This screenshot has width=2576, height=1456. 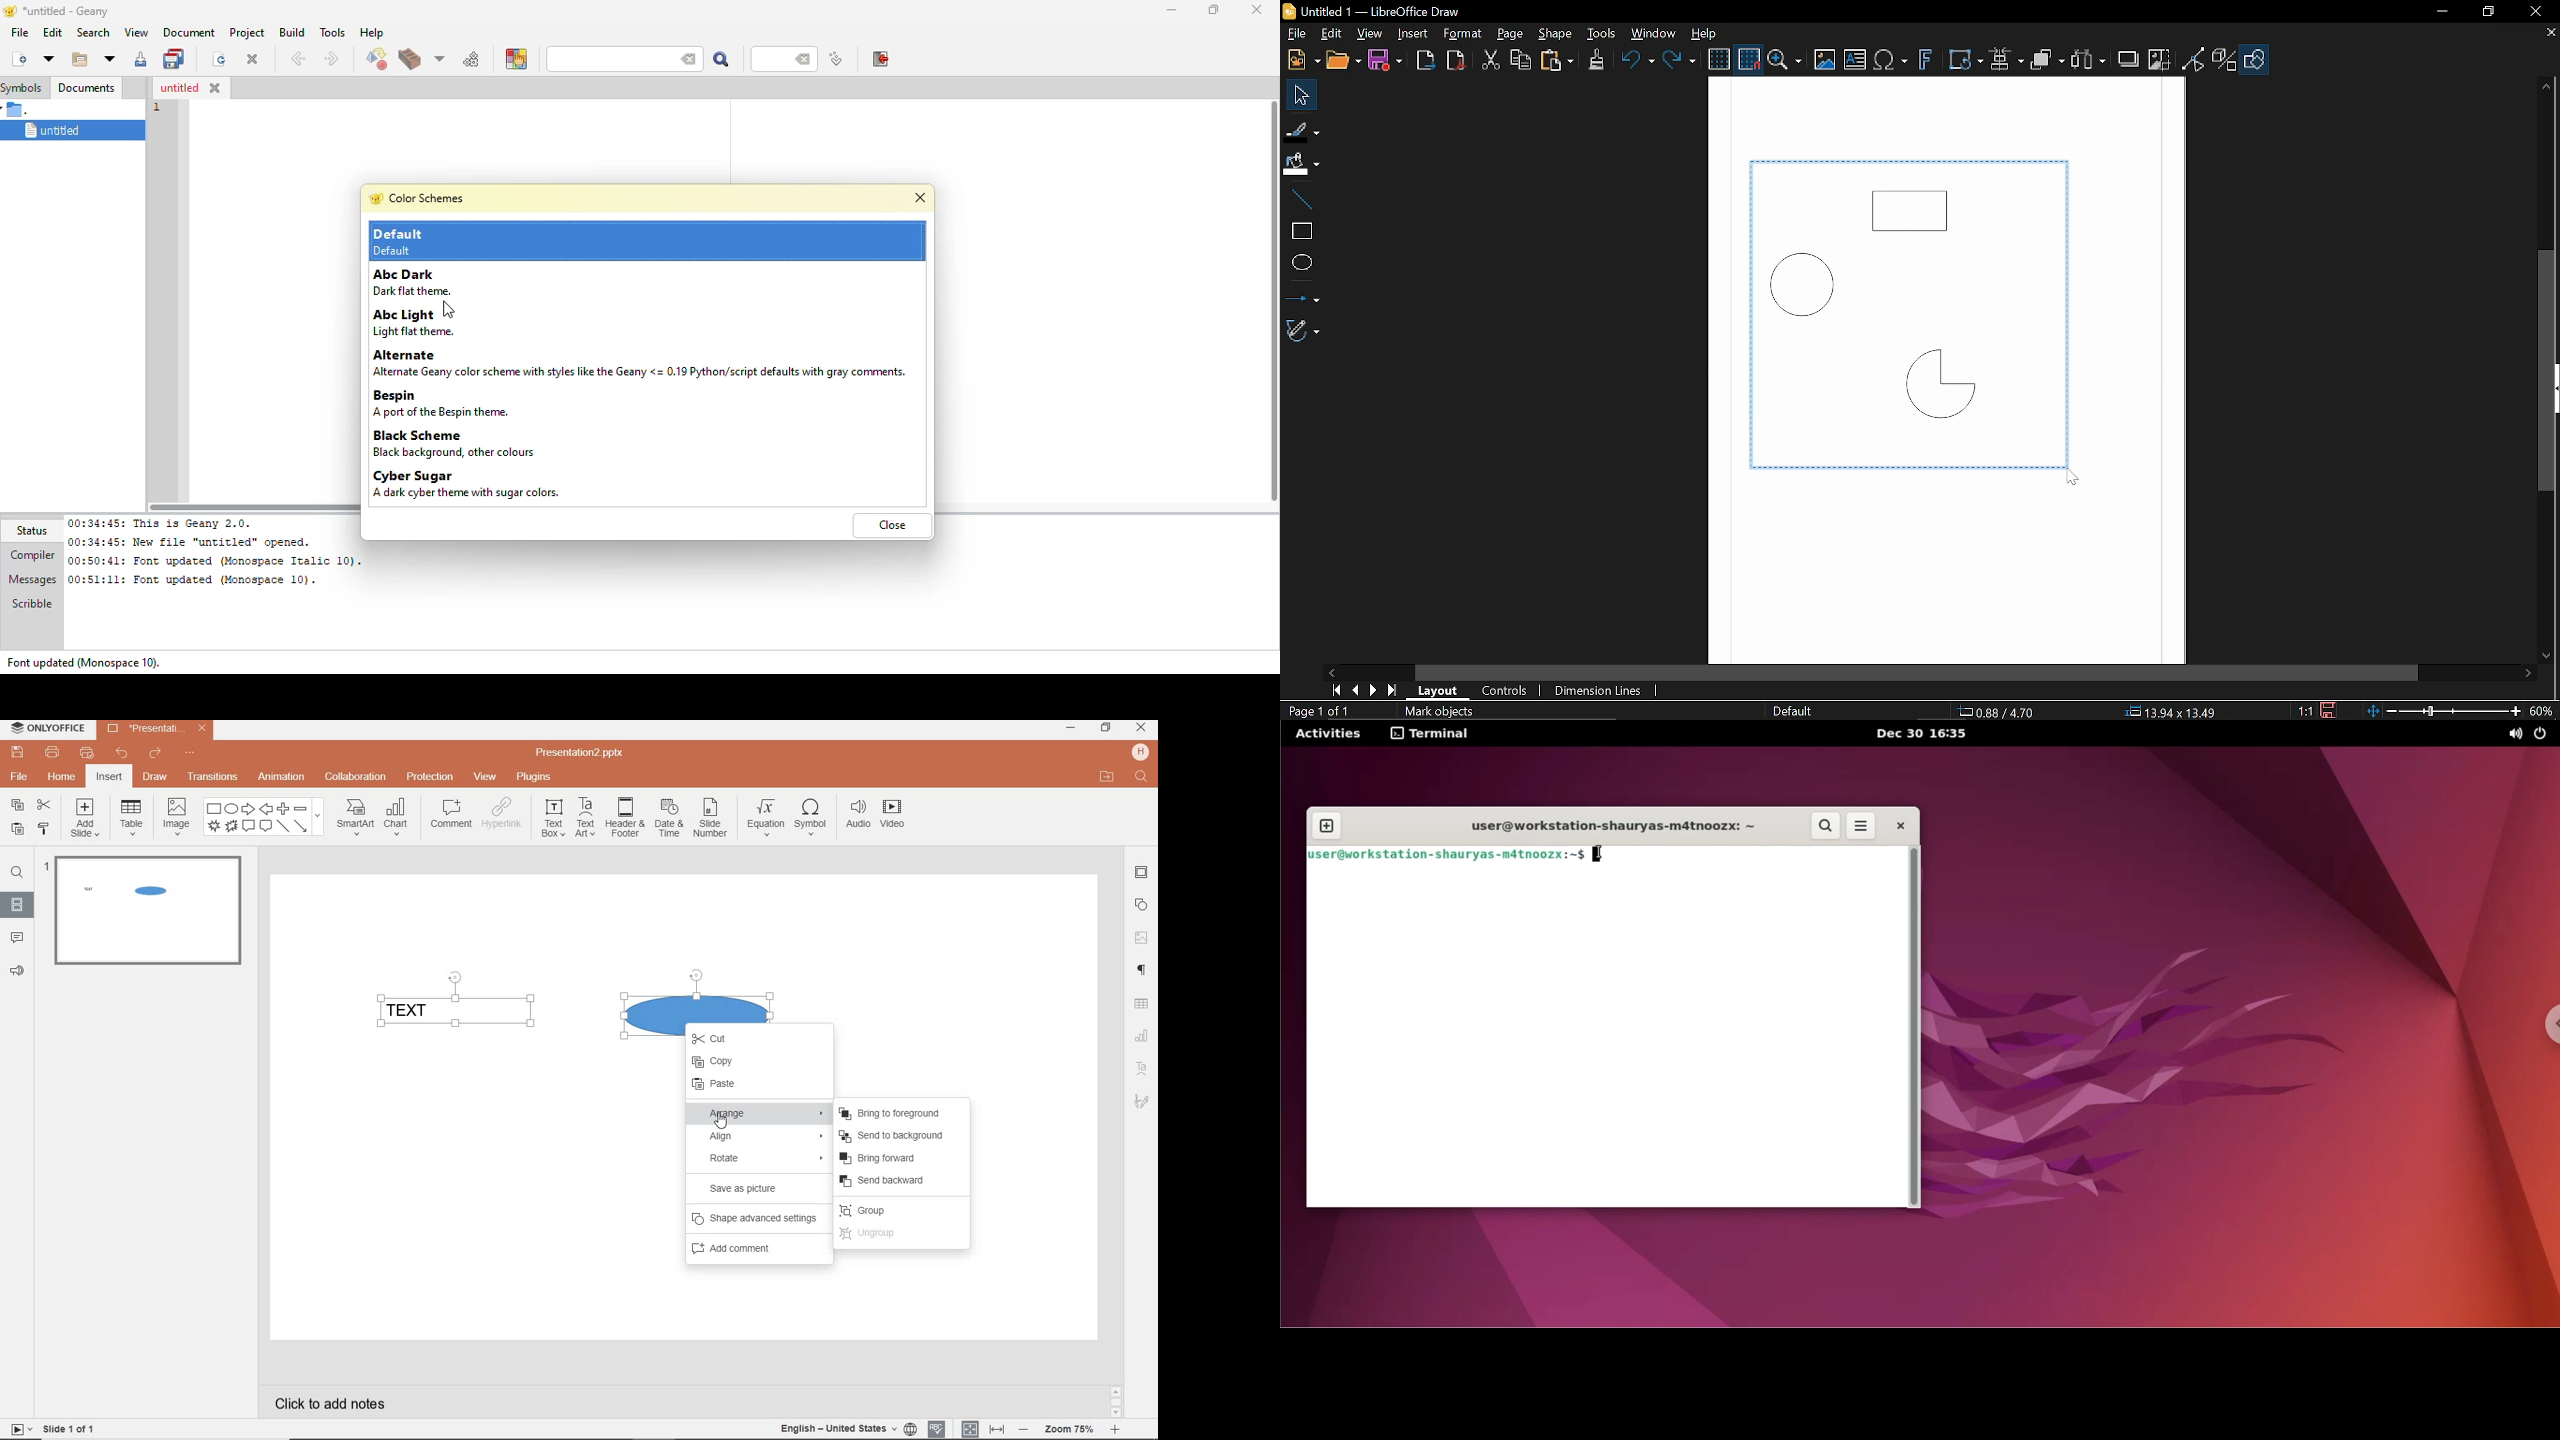 What do you see at coordinates (399, 816) in the screenshot?
I see `chart` at bounding box center [399, 816].